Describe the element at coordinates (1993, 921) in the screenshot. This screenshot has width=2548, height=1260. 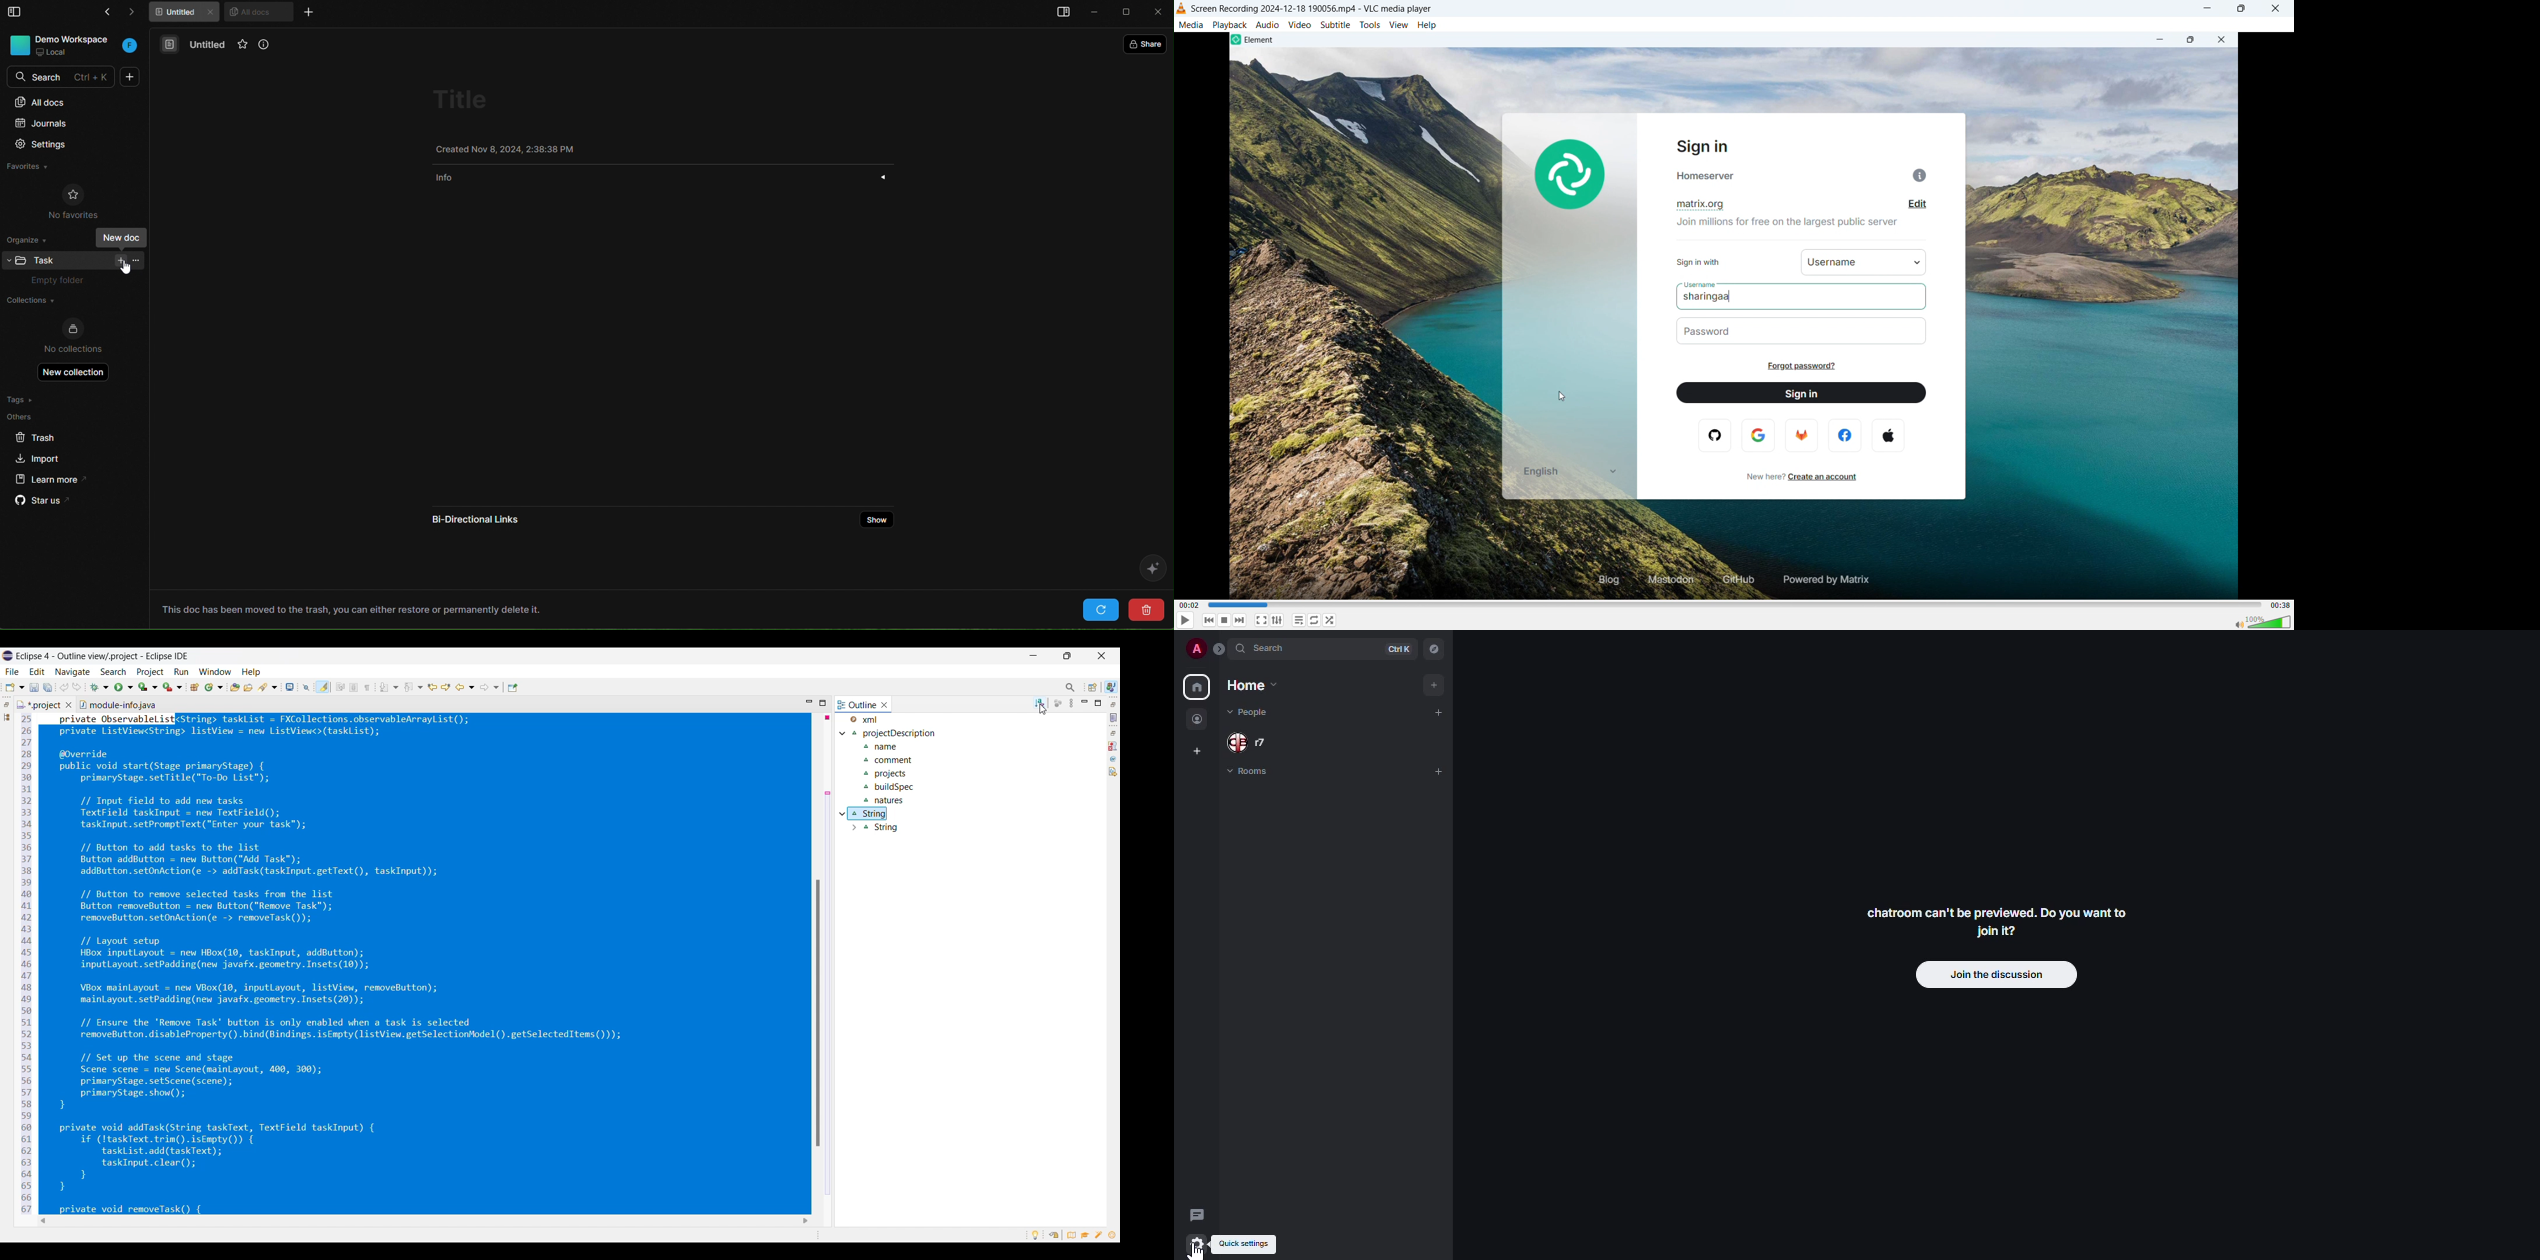
I see `chatroom can't be previewed. Join it?` at that location.